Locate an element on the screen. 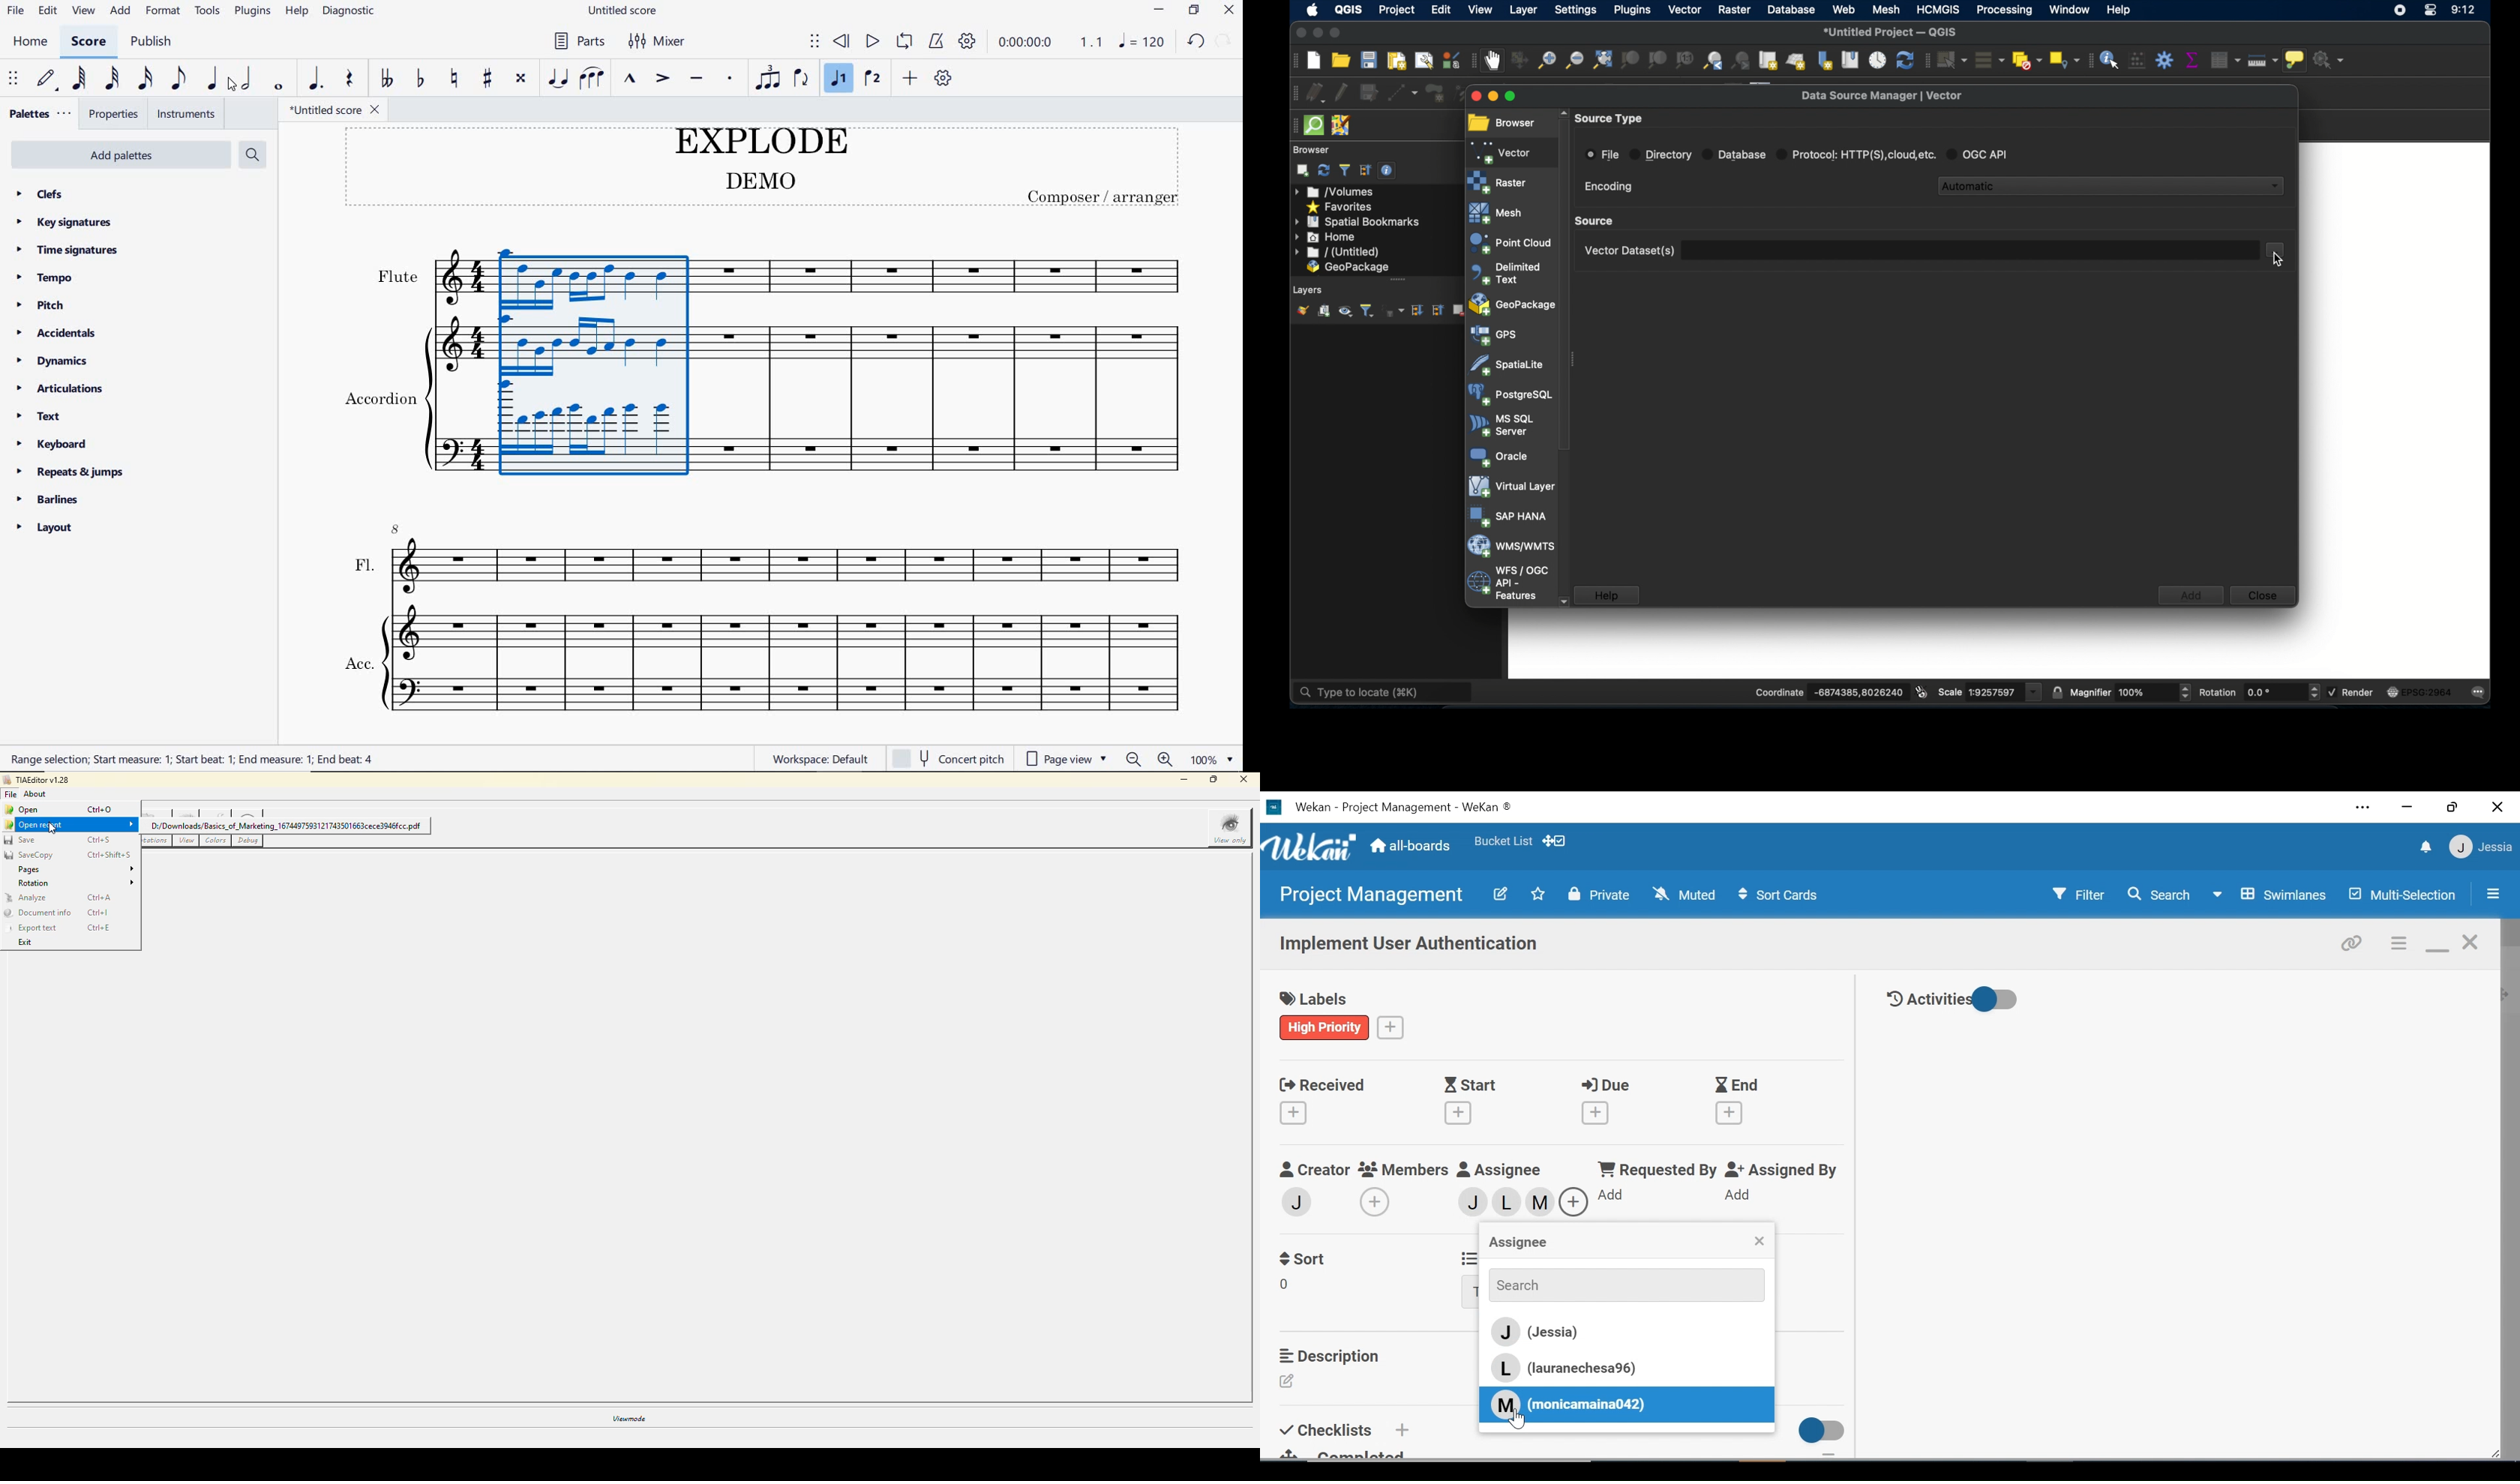  Close is located at coordinates (2498, 806).